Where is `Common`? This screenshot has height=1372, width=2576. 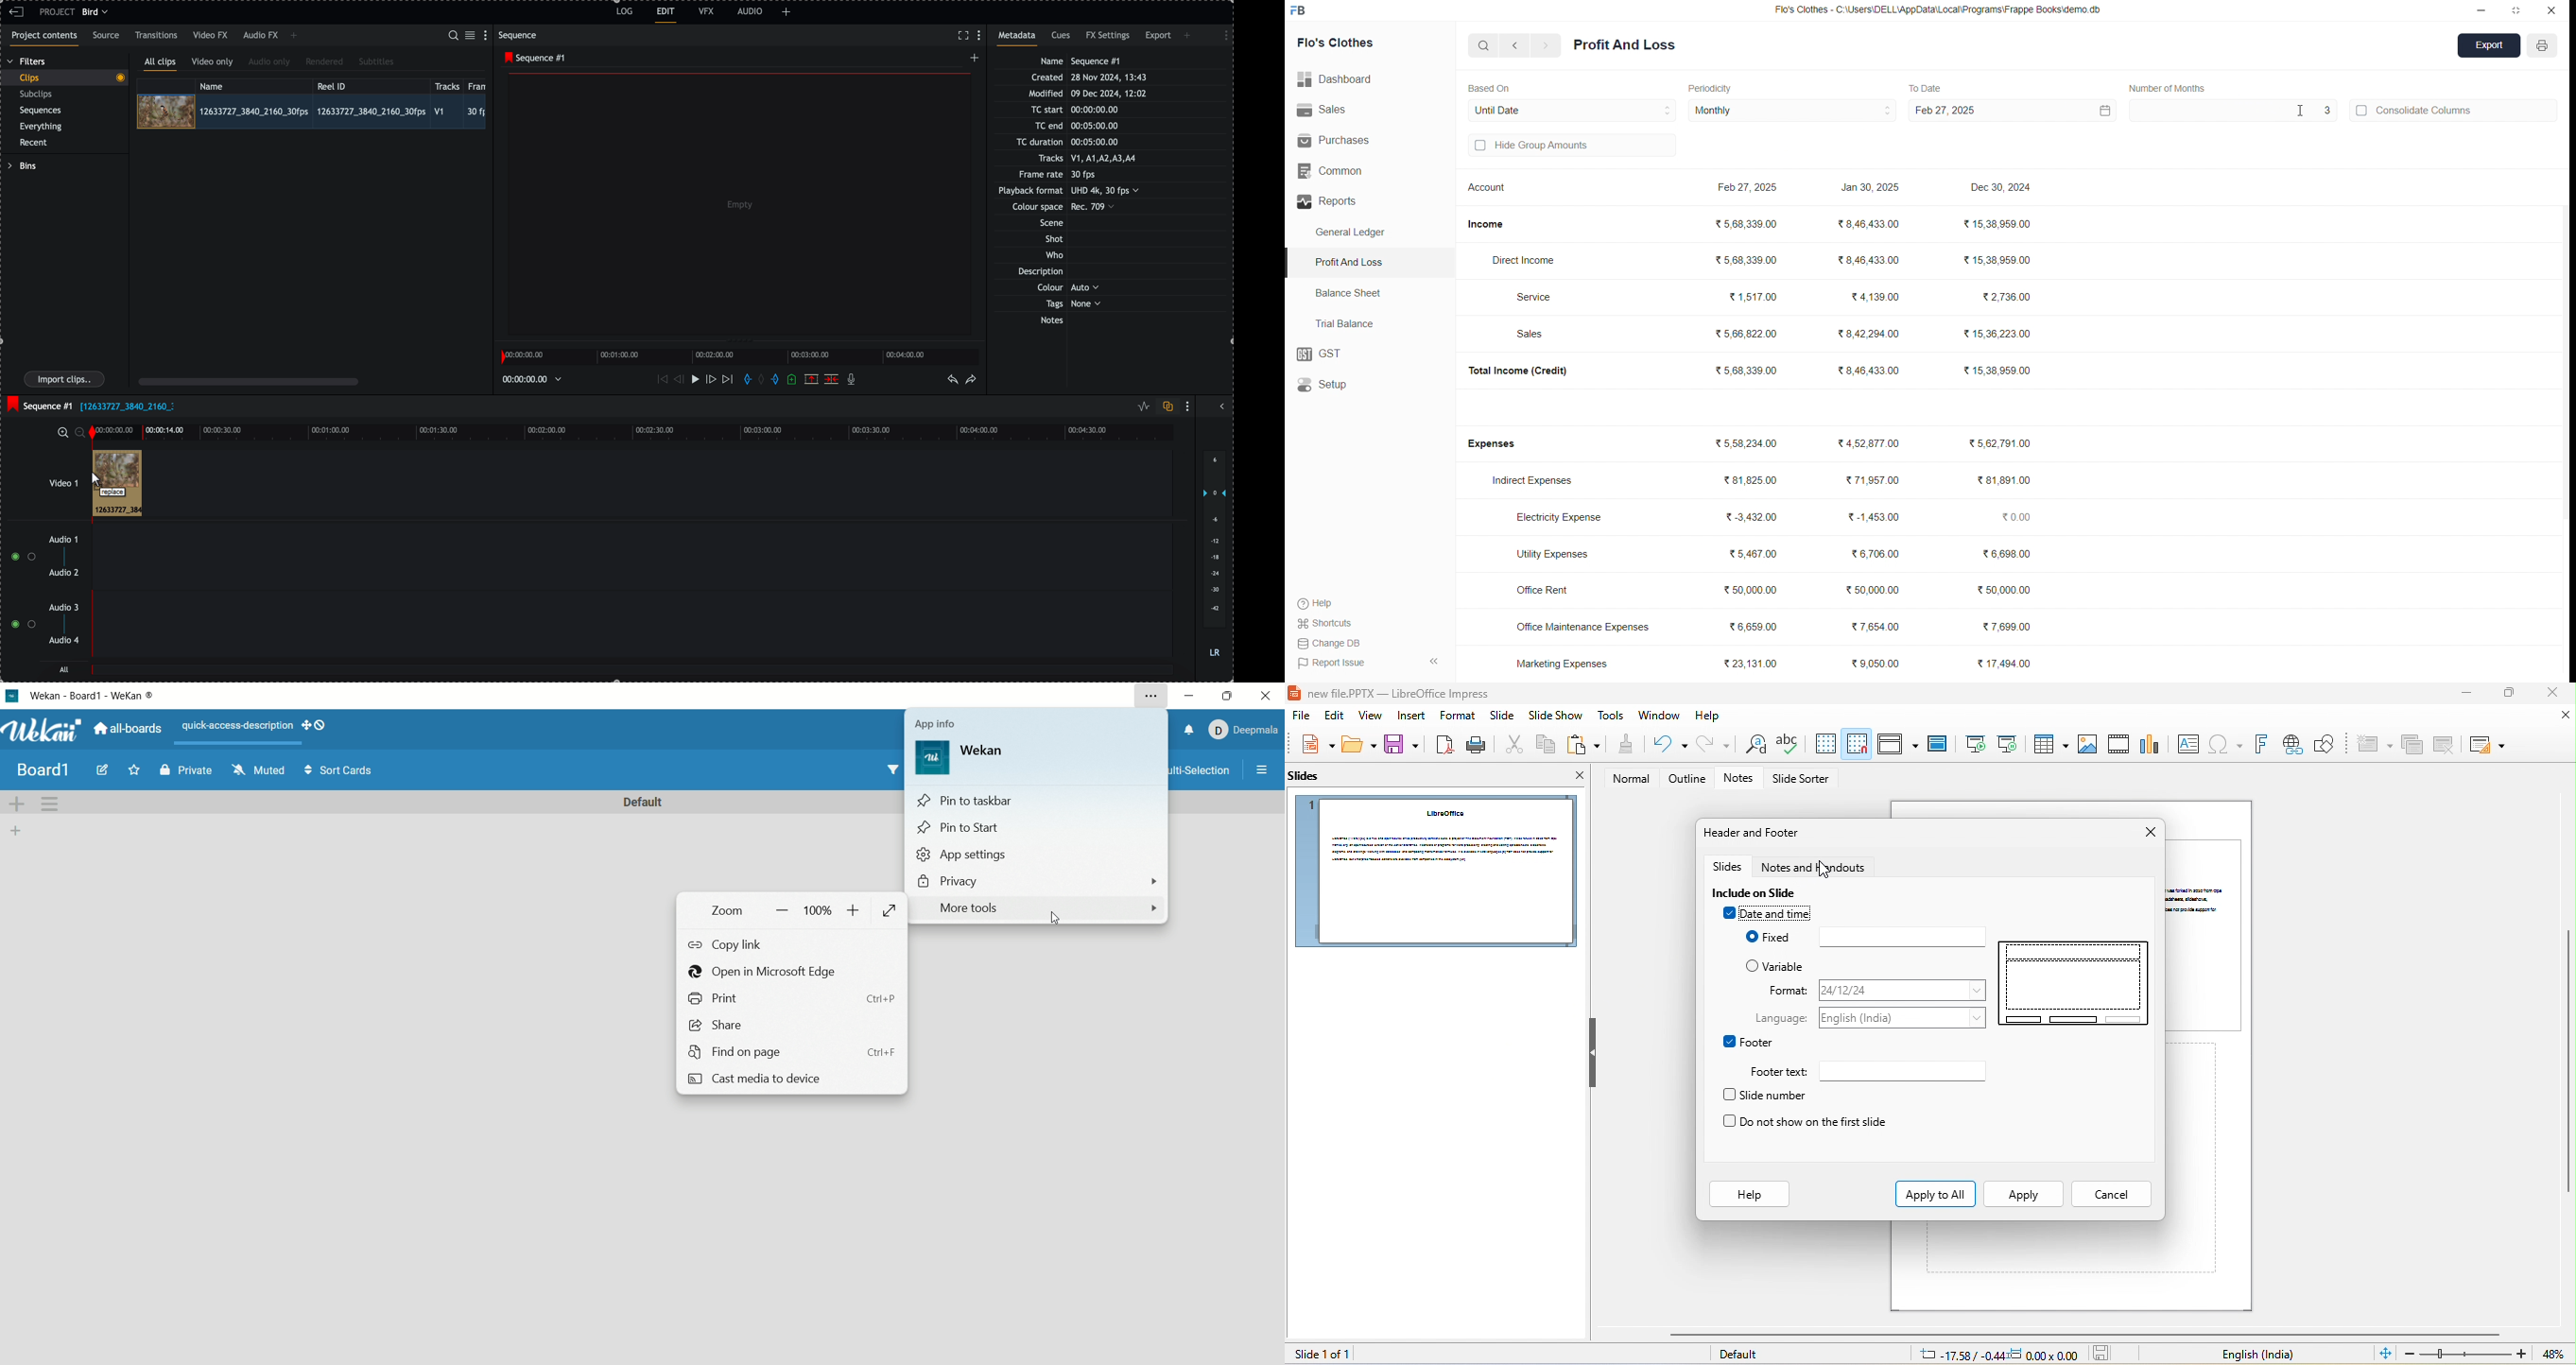 Common is located at coordinates (1353, 171).